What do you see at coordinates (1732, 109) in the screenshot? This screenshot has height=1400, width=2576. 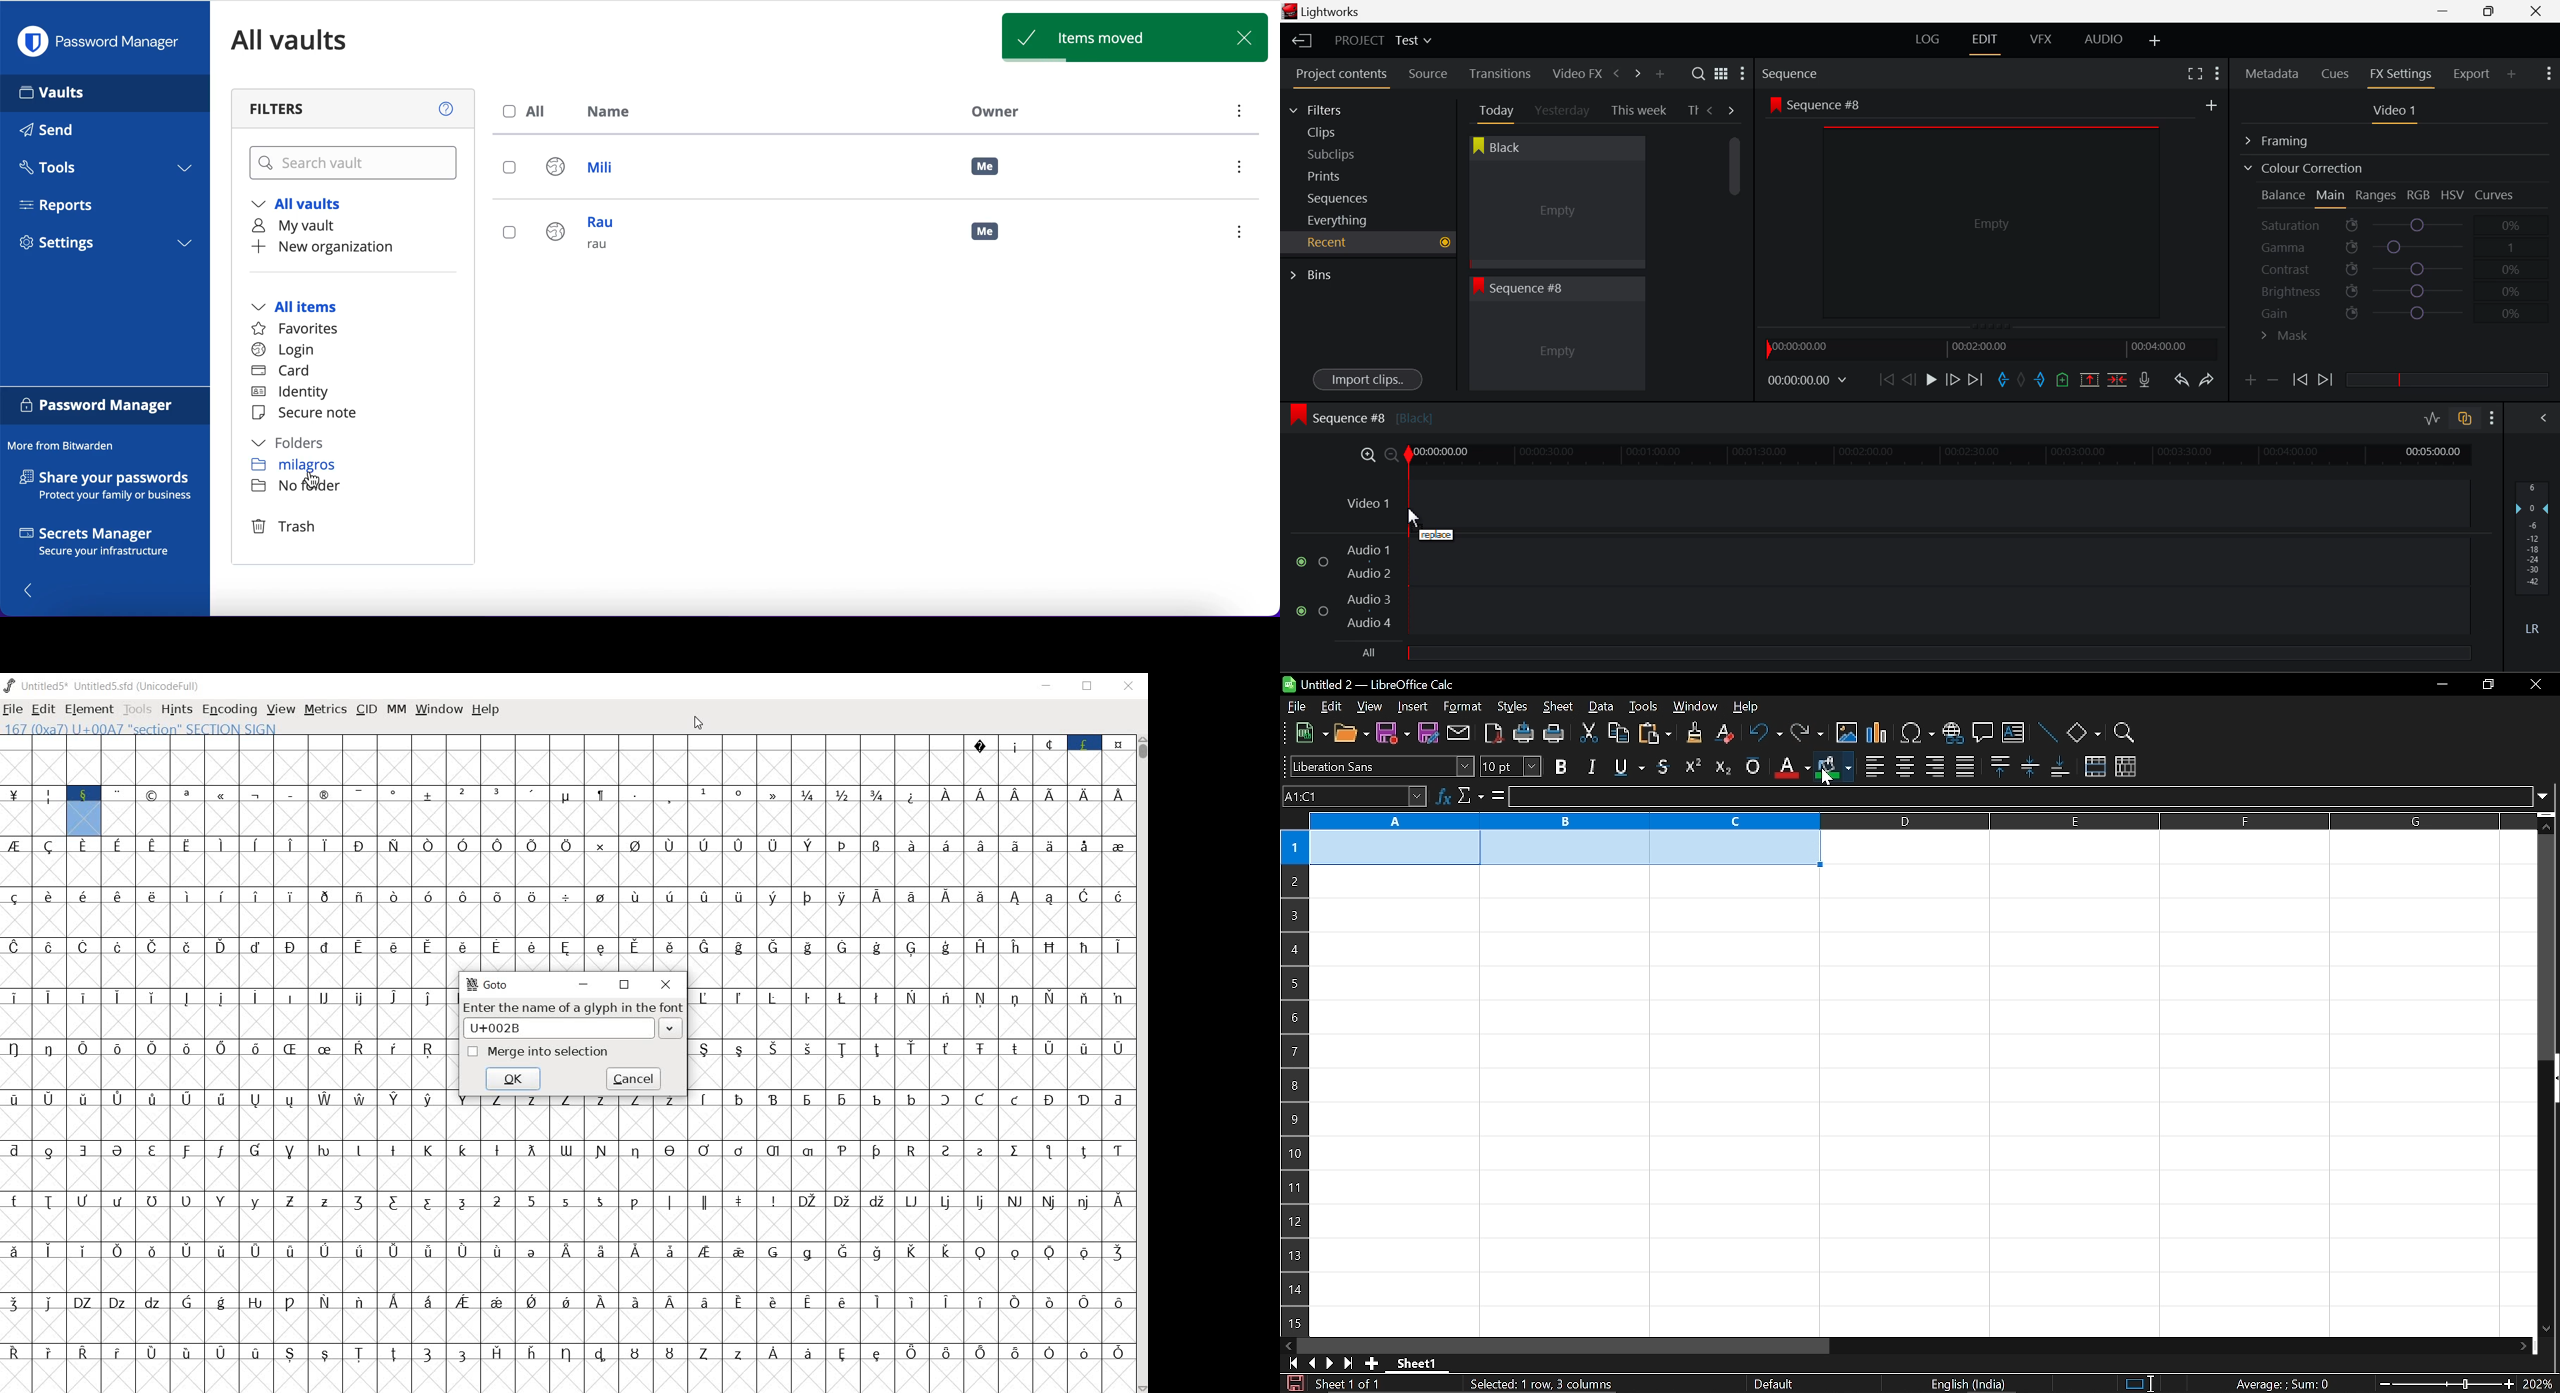 I see `Next Tab` at bounding box center [1732, 109].